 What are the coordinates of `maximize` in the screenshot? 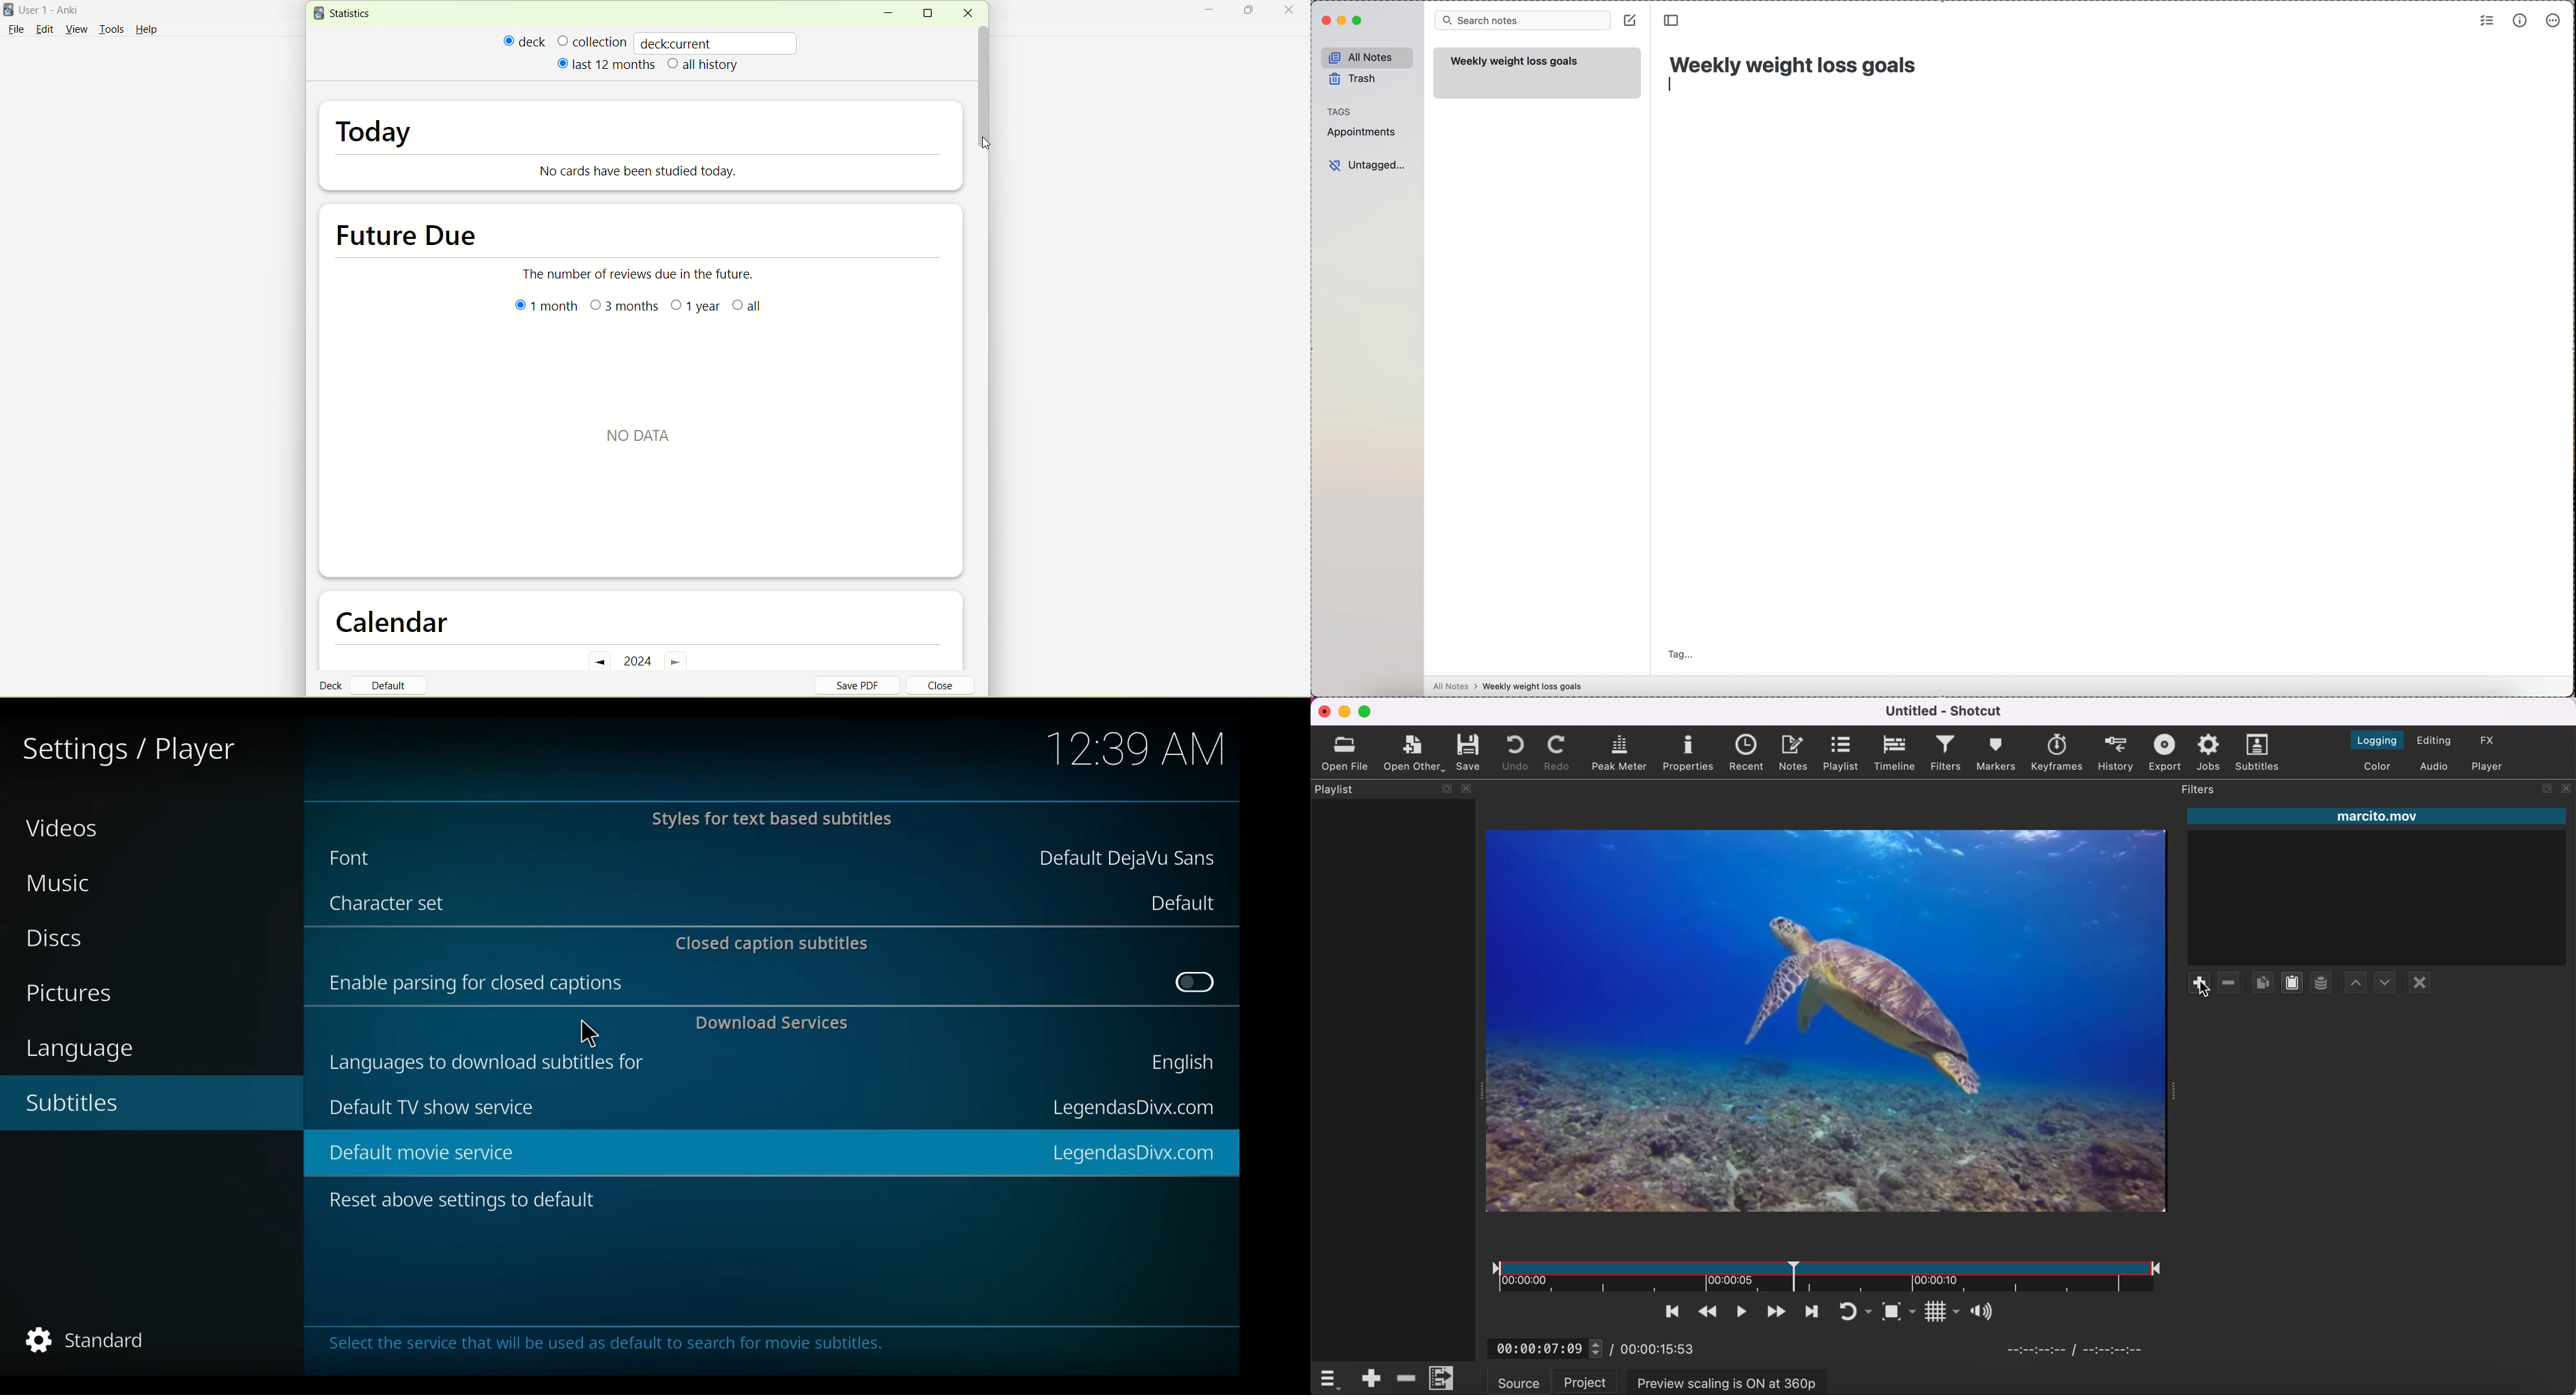 It's located at (1369, 712).